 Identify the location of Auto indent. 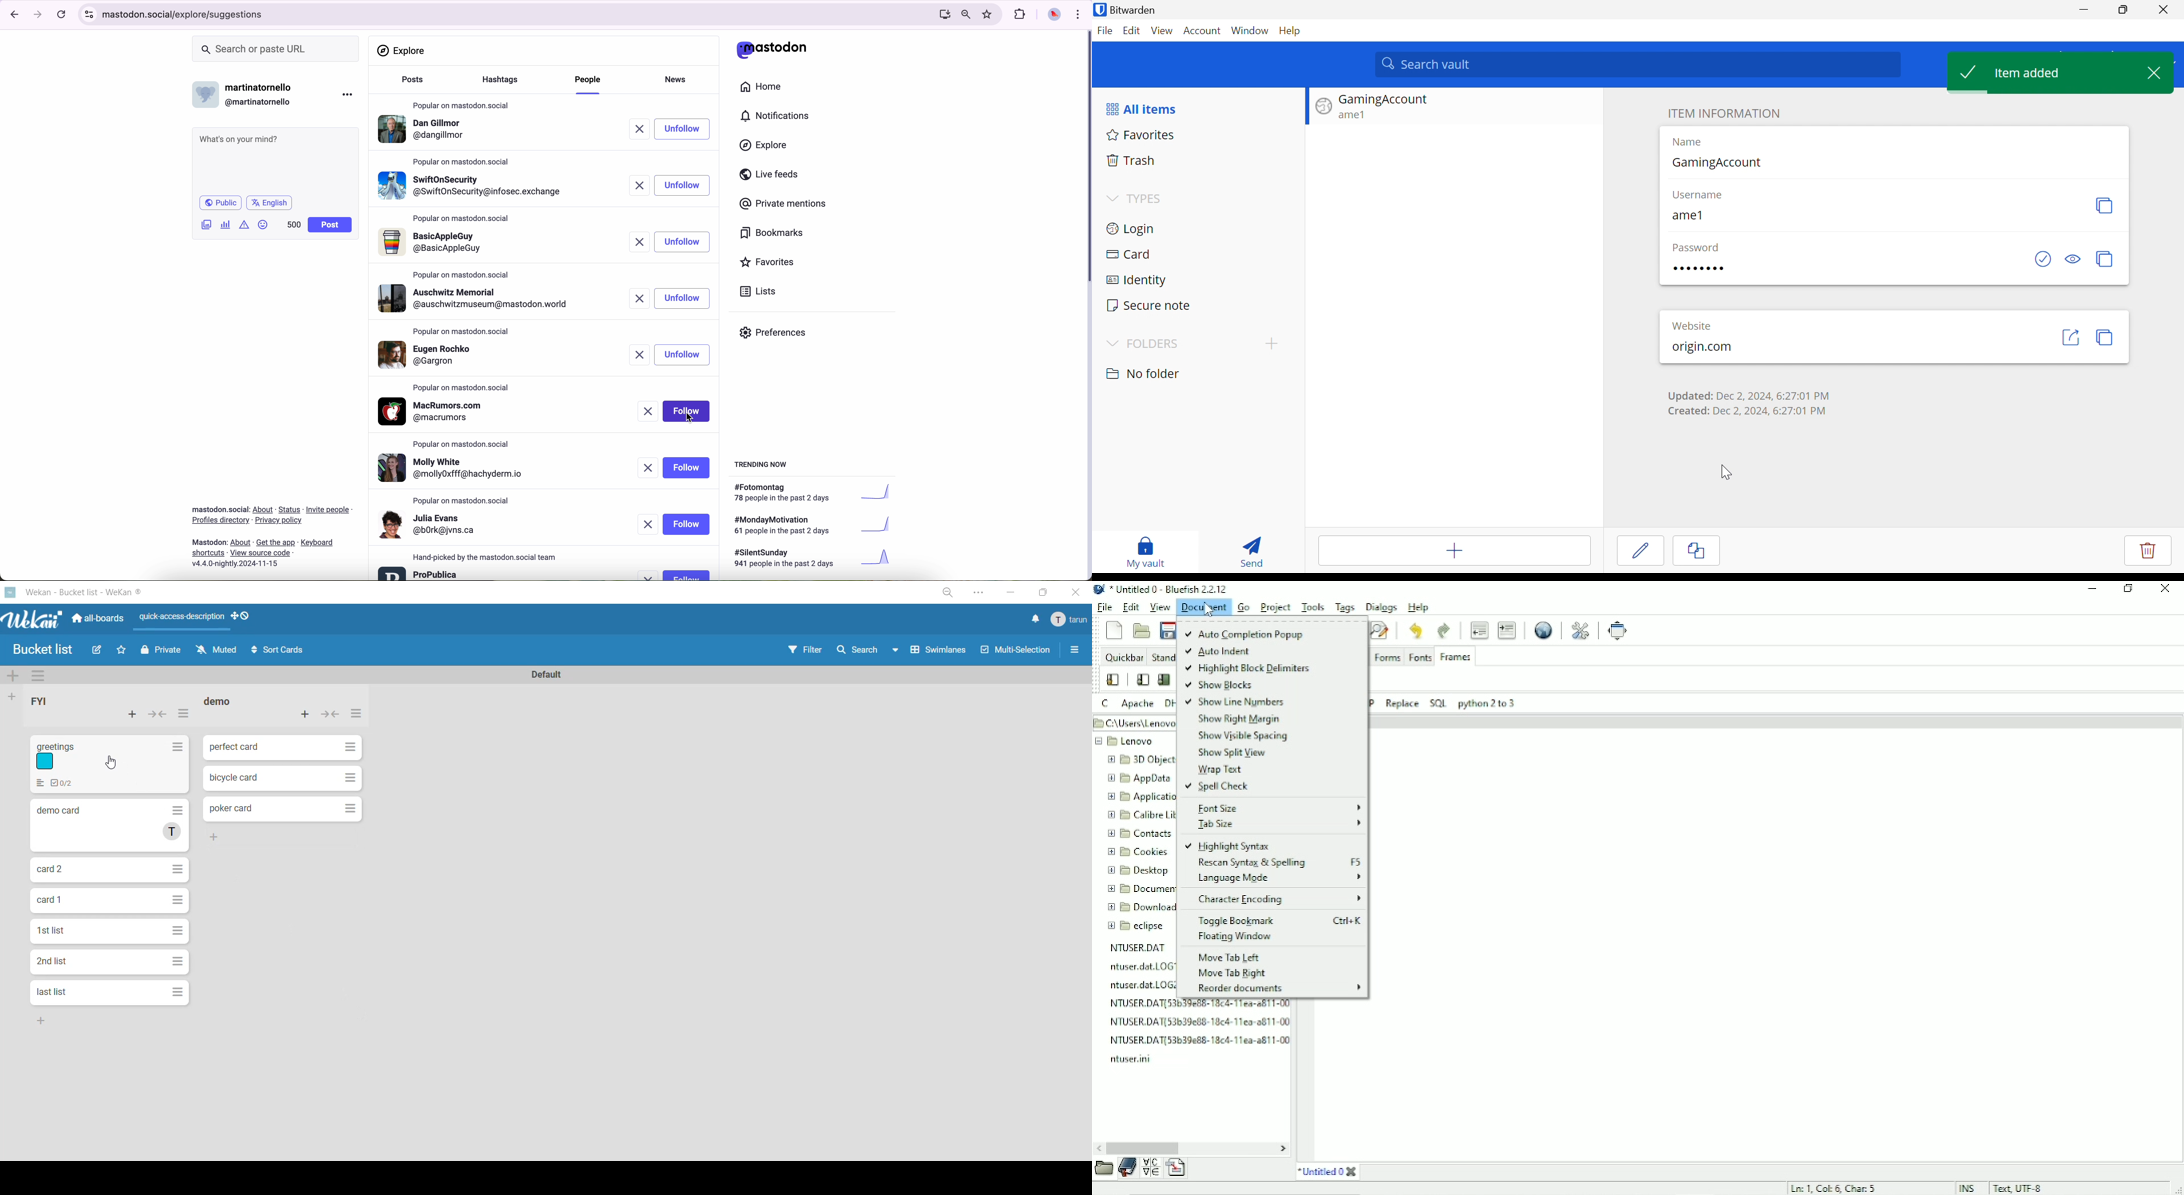
(1218, 651).